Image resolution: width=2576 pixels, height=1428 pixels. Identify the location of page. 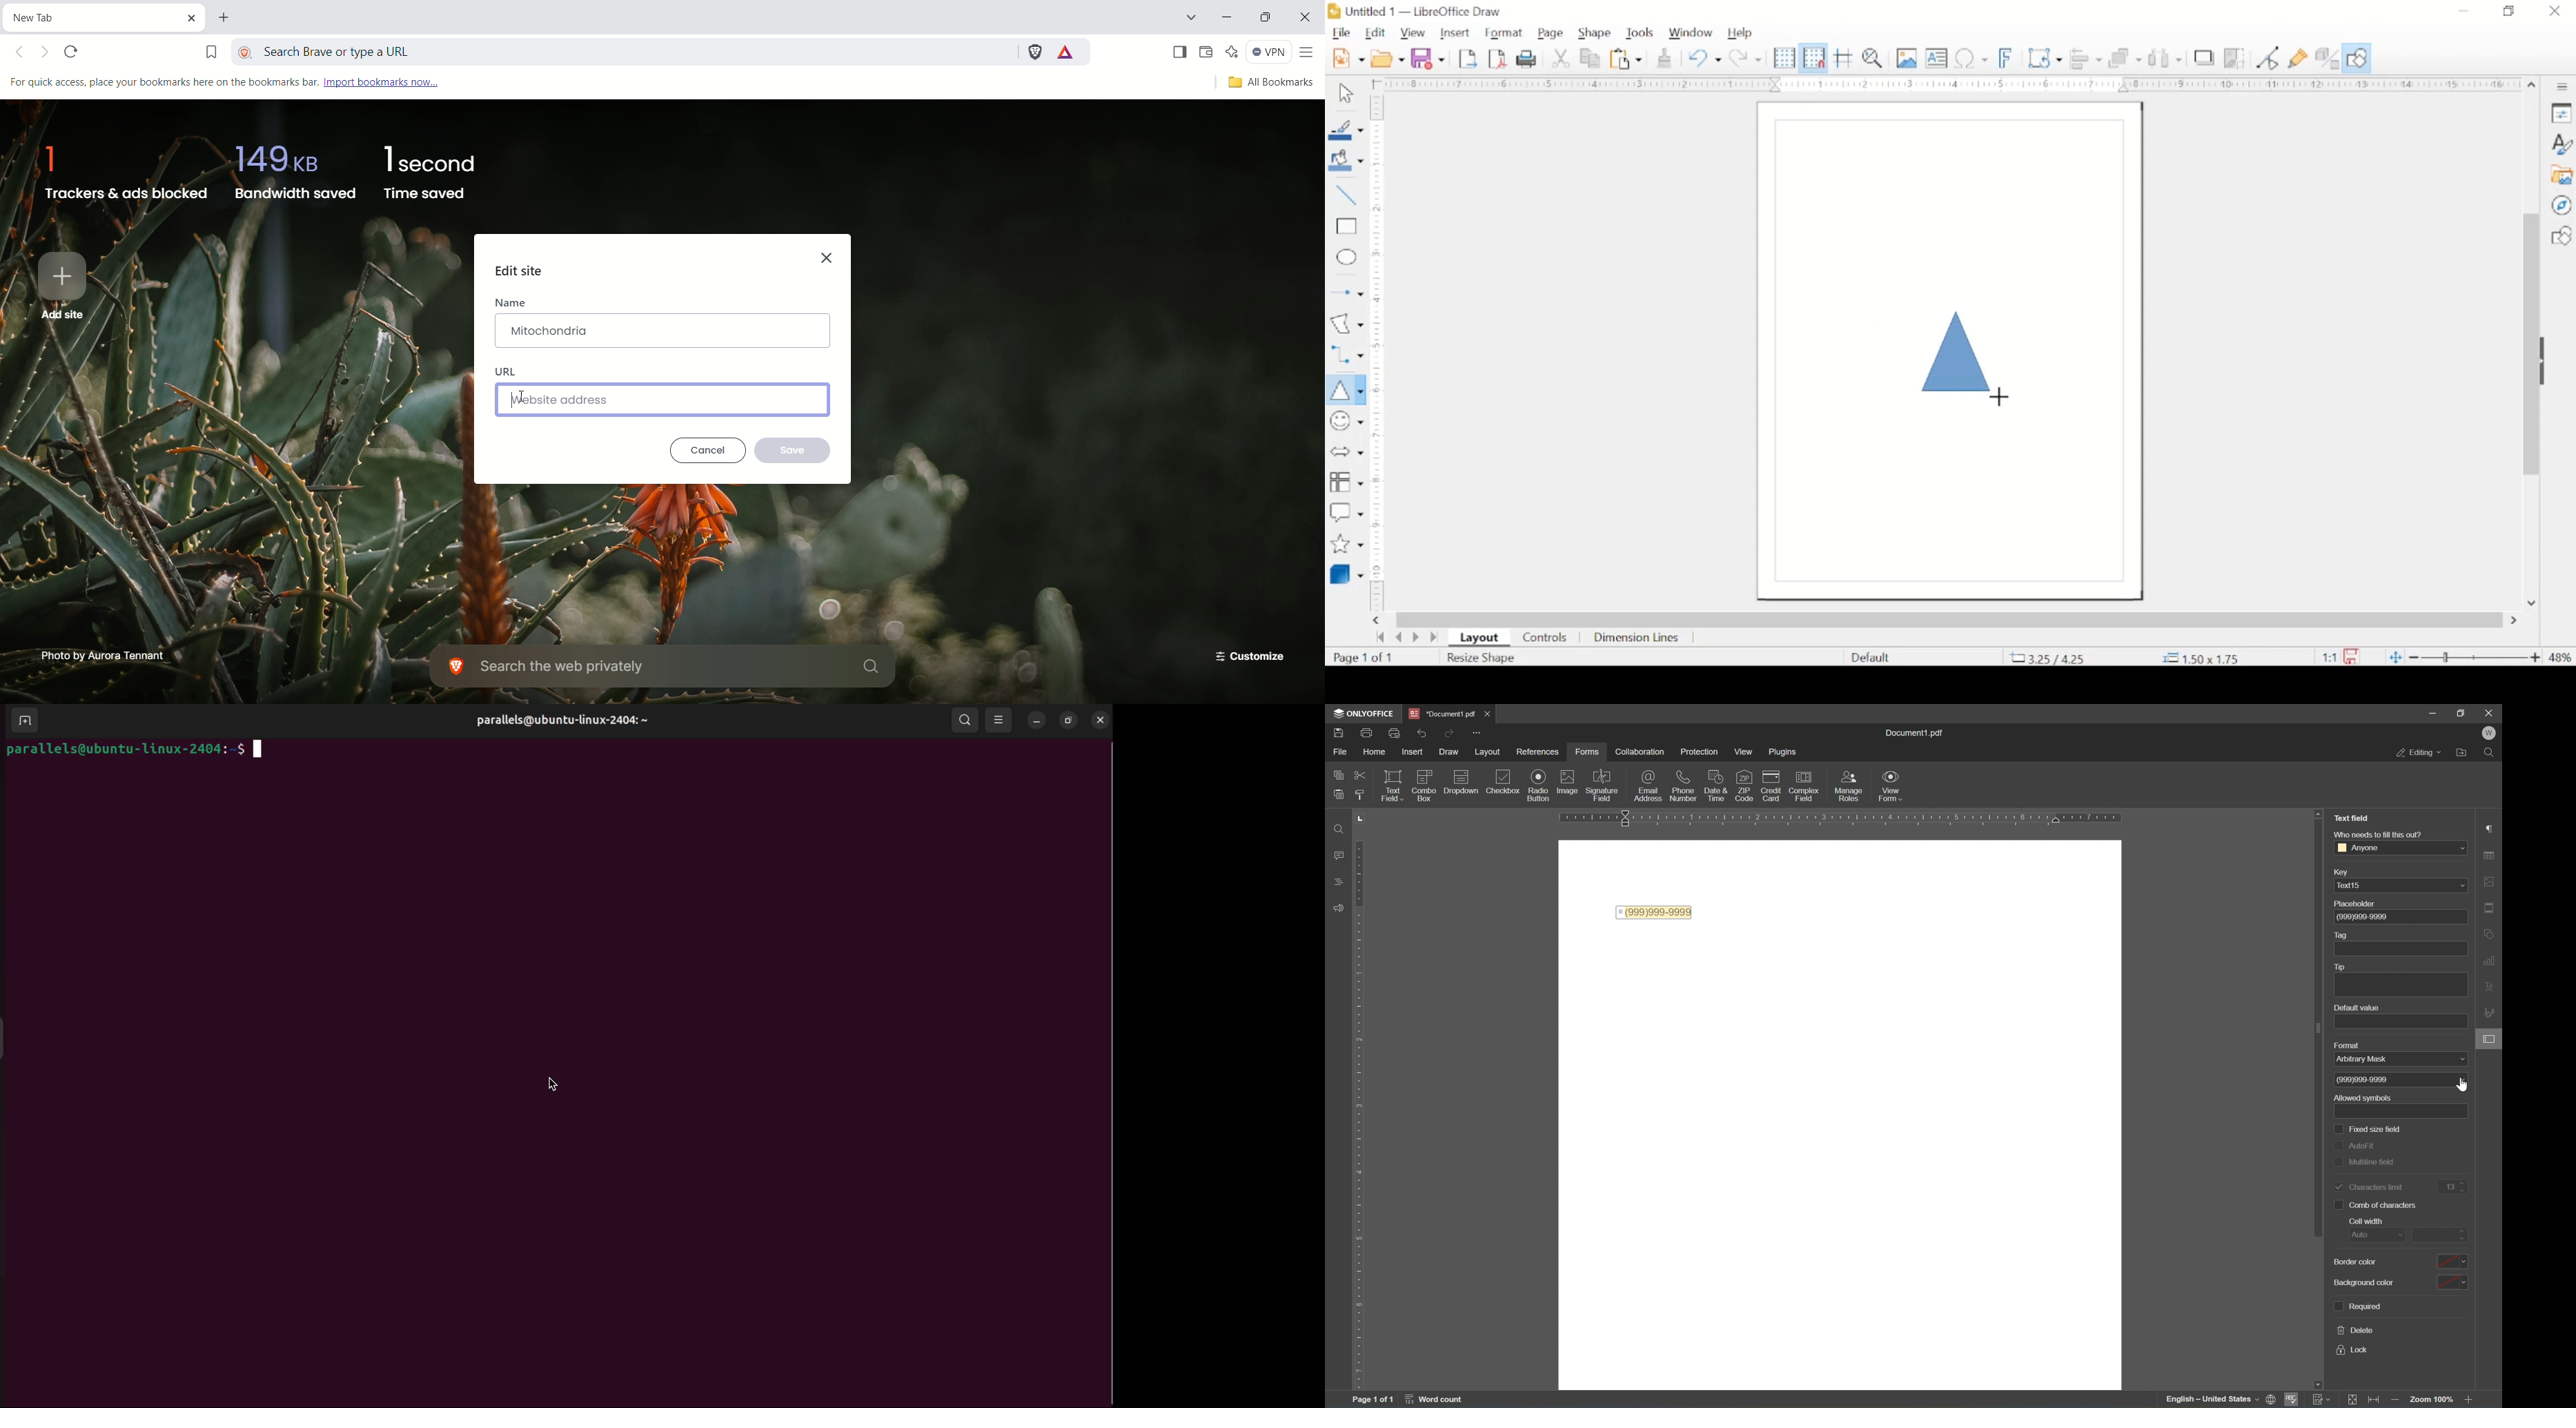
(1552, 32).